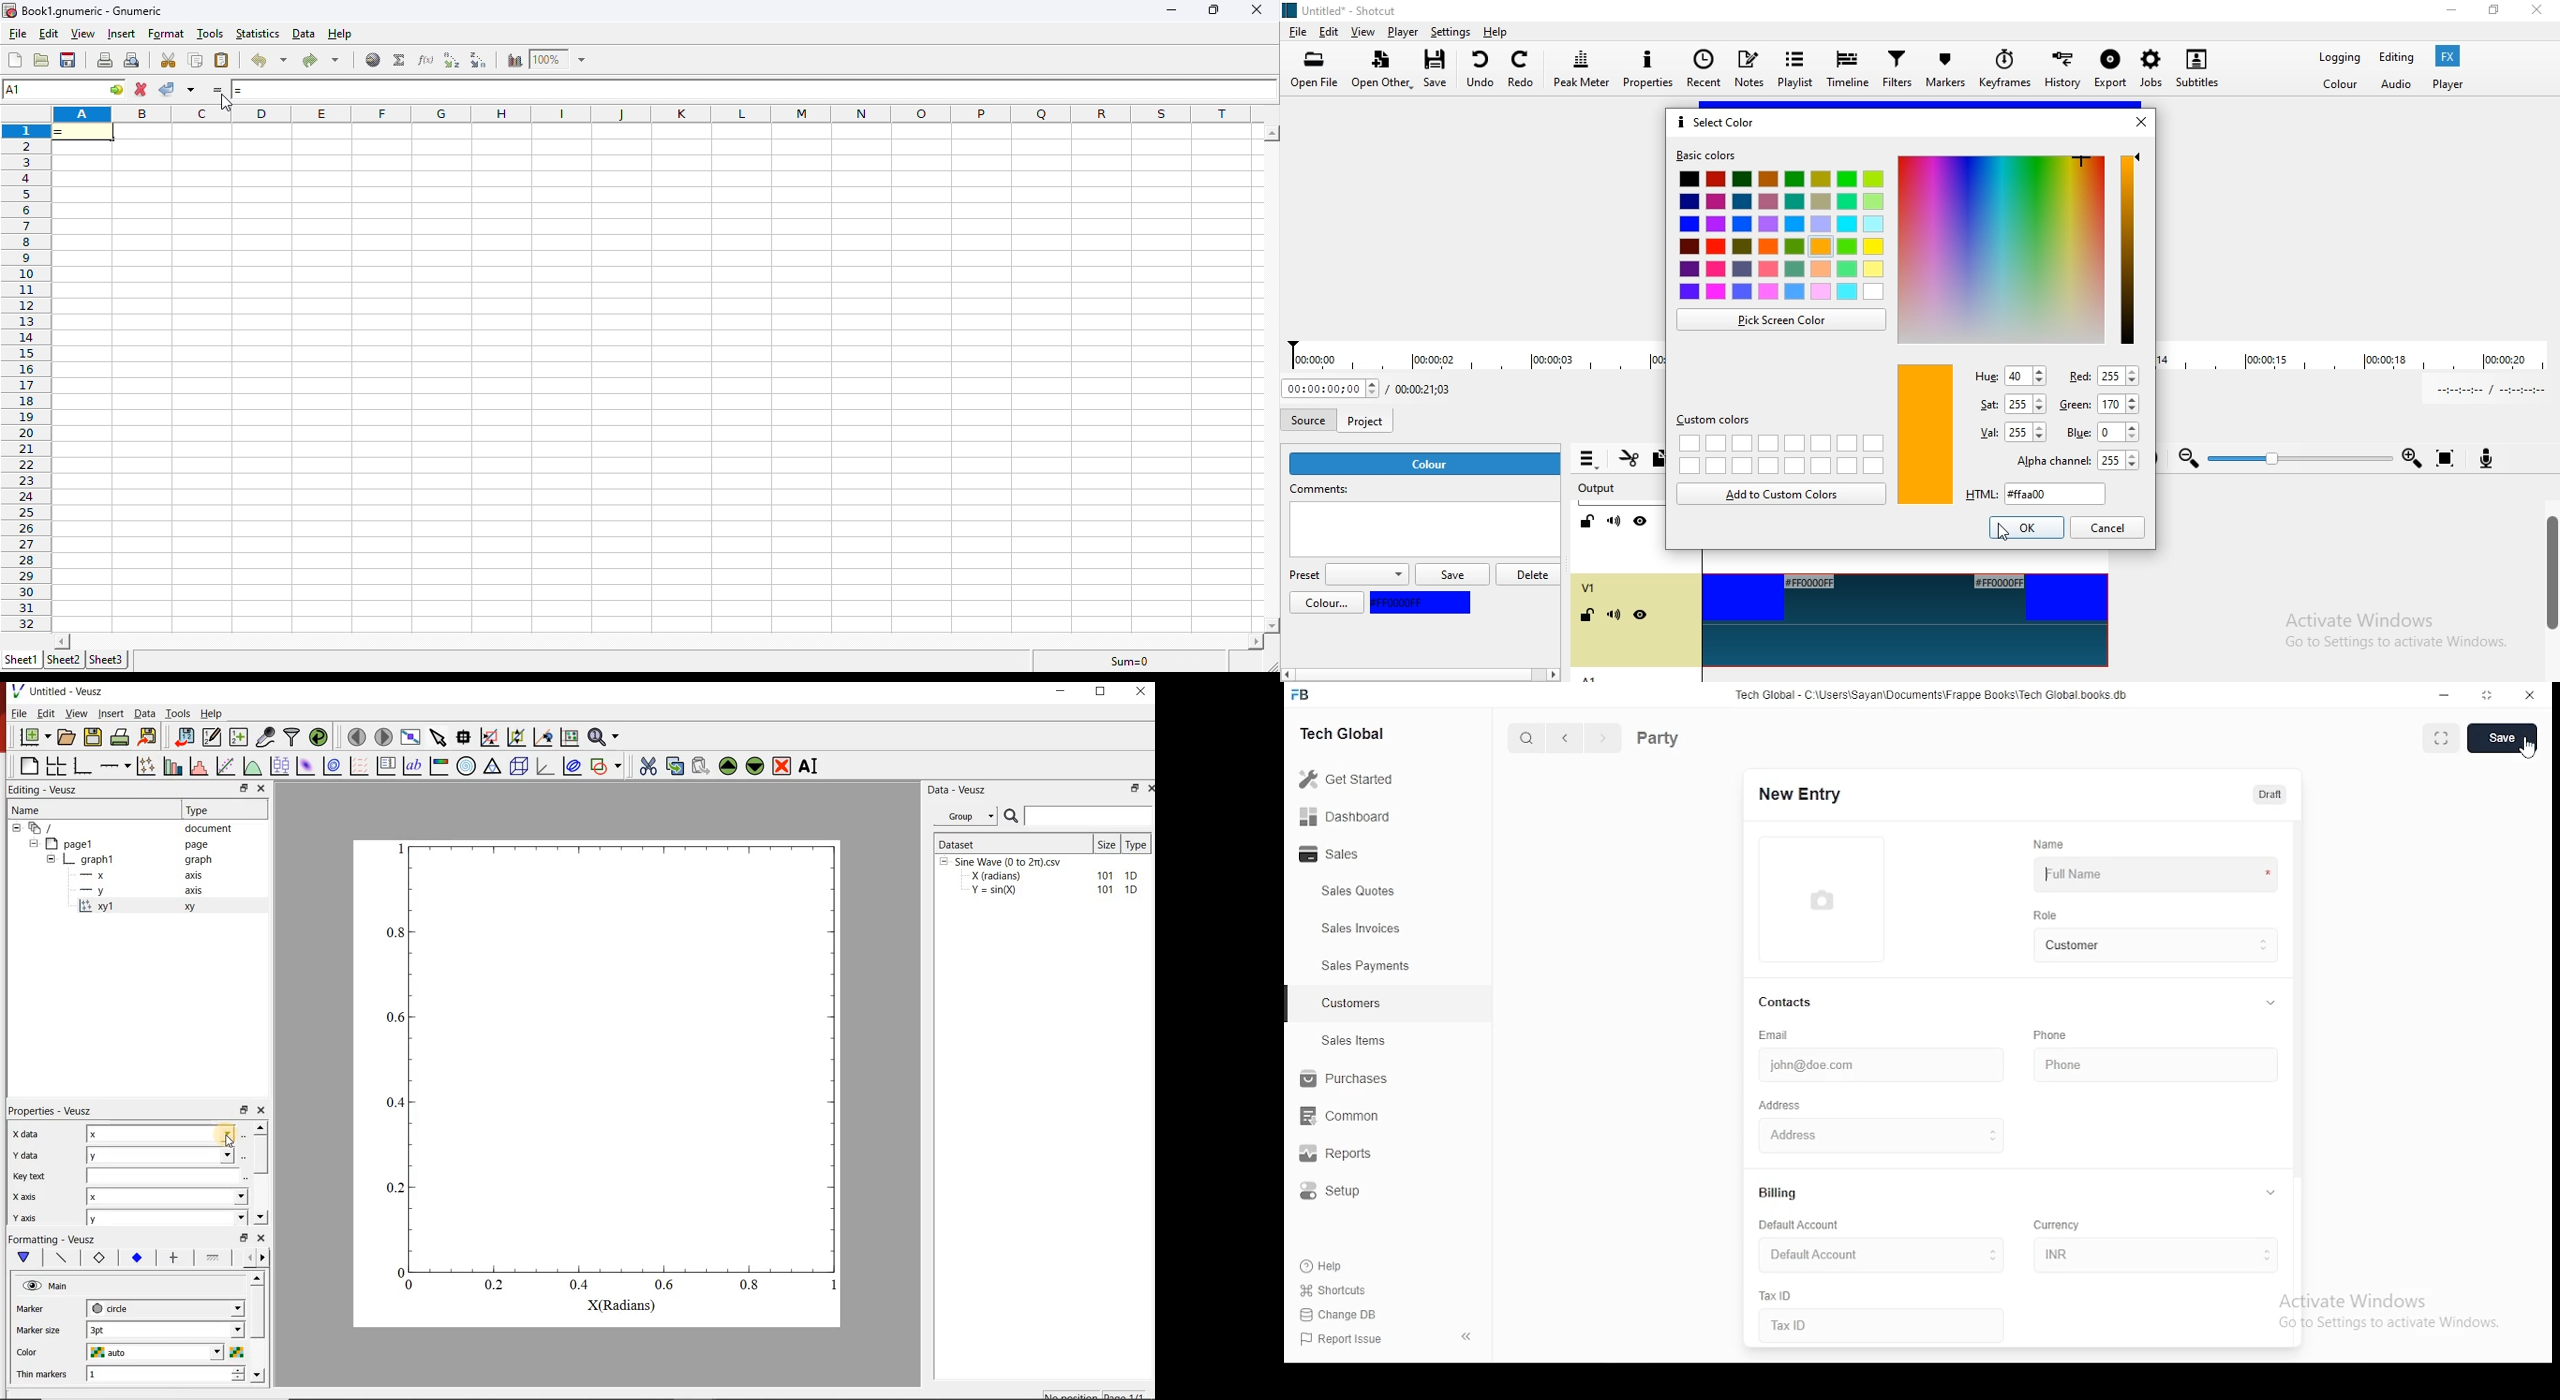  I want to click on restore, so click(2493, 14).